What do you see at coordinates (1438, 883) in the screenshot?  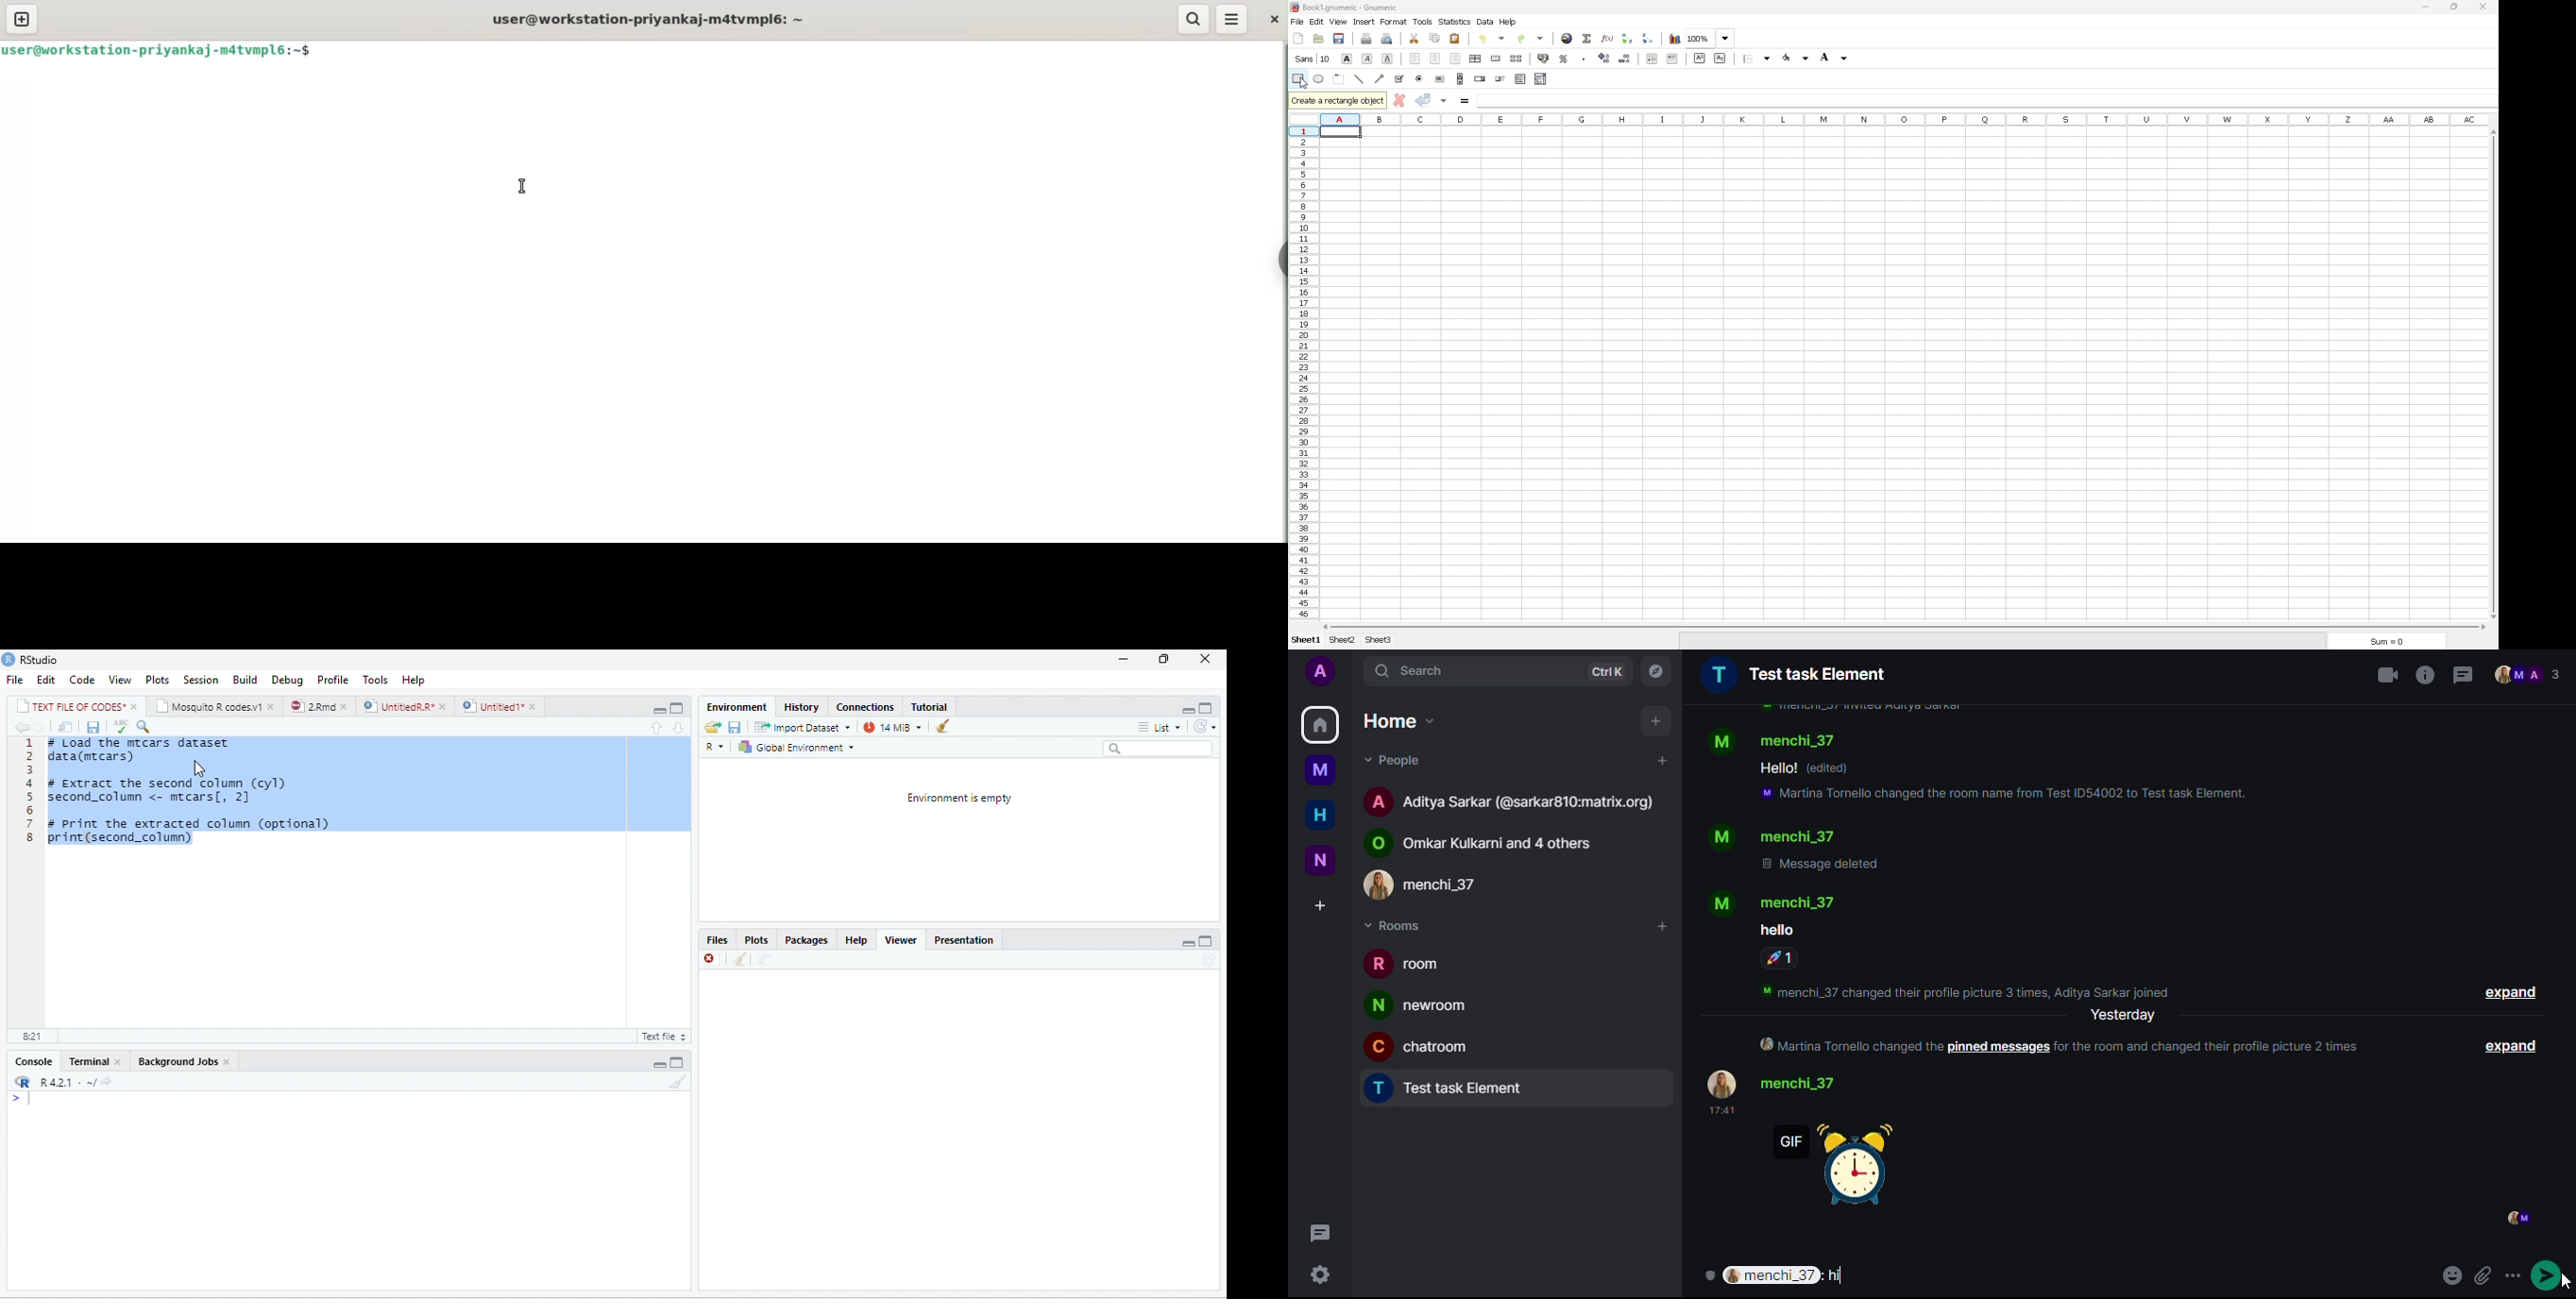 I see `contact` at bounding box center [1438, 883].